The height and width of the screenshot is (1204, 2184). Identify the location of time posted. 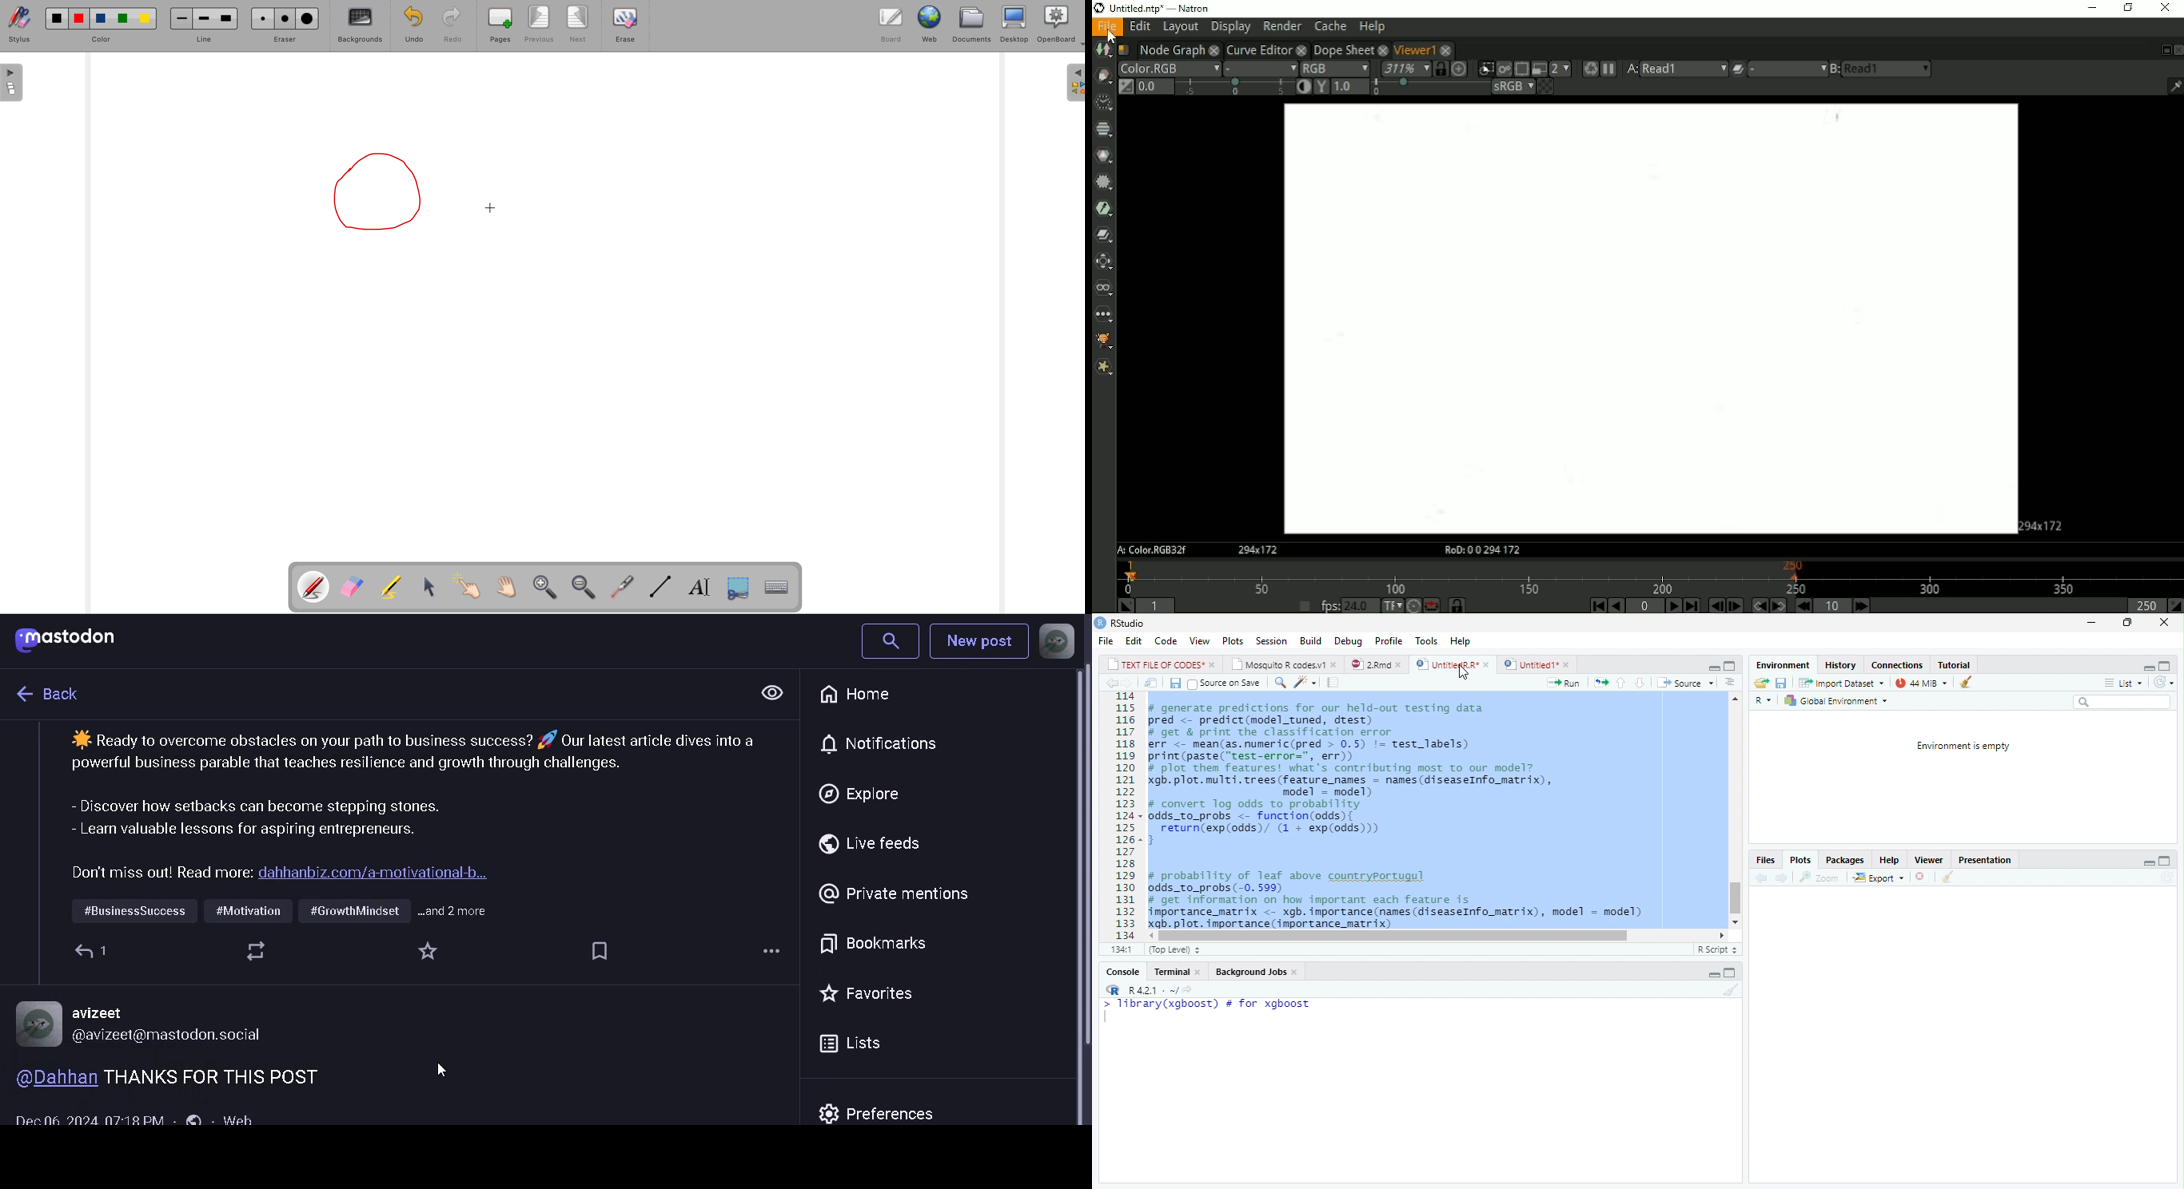
(90, 1118).